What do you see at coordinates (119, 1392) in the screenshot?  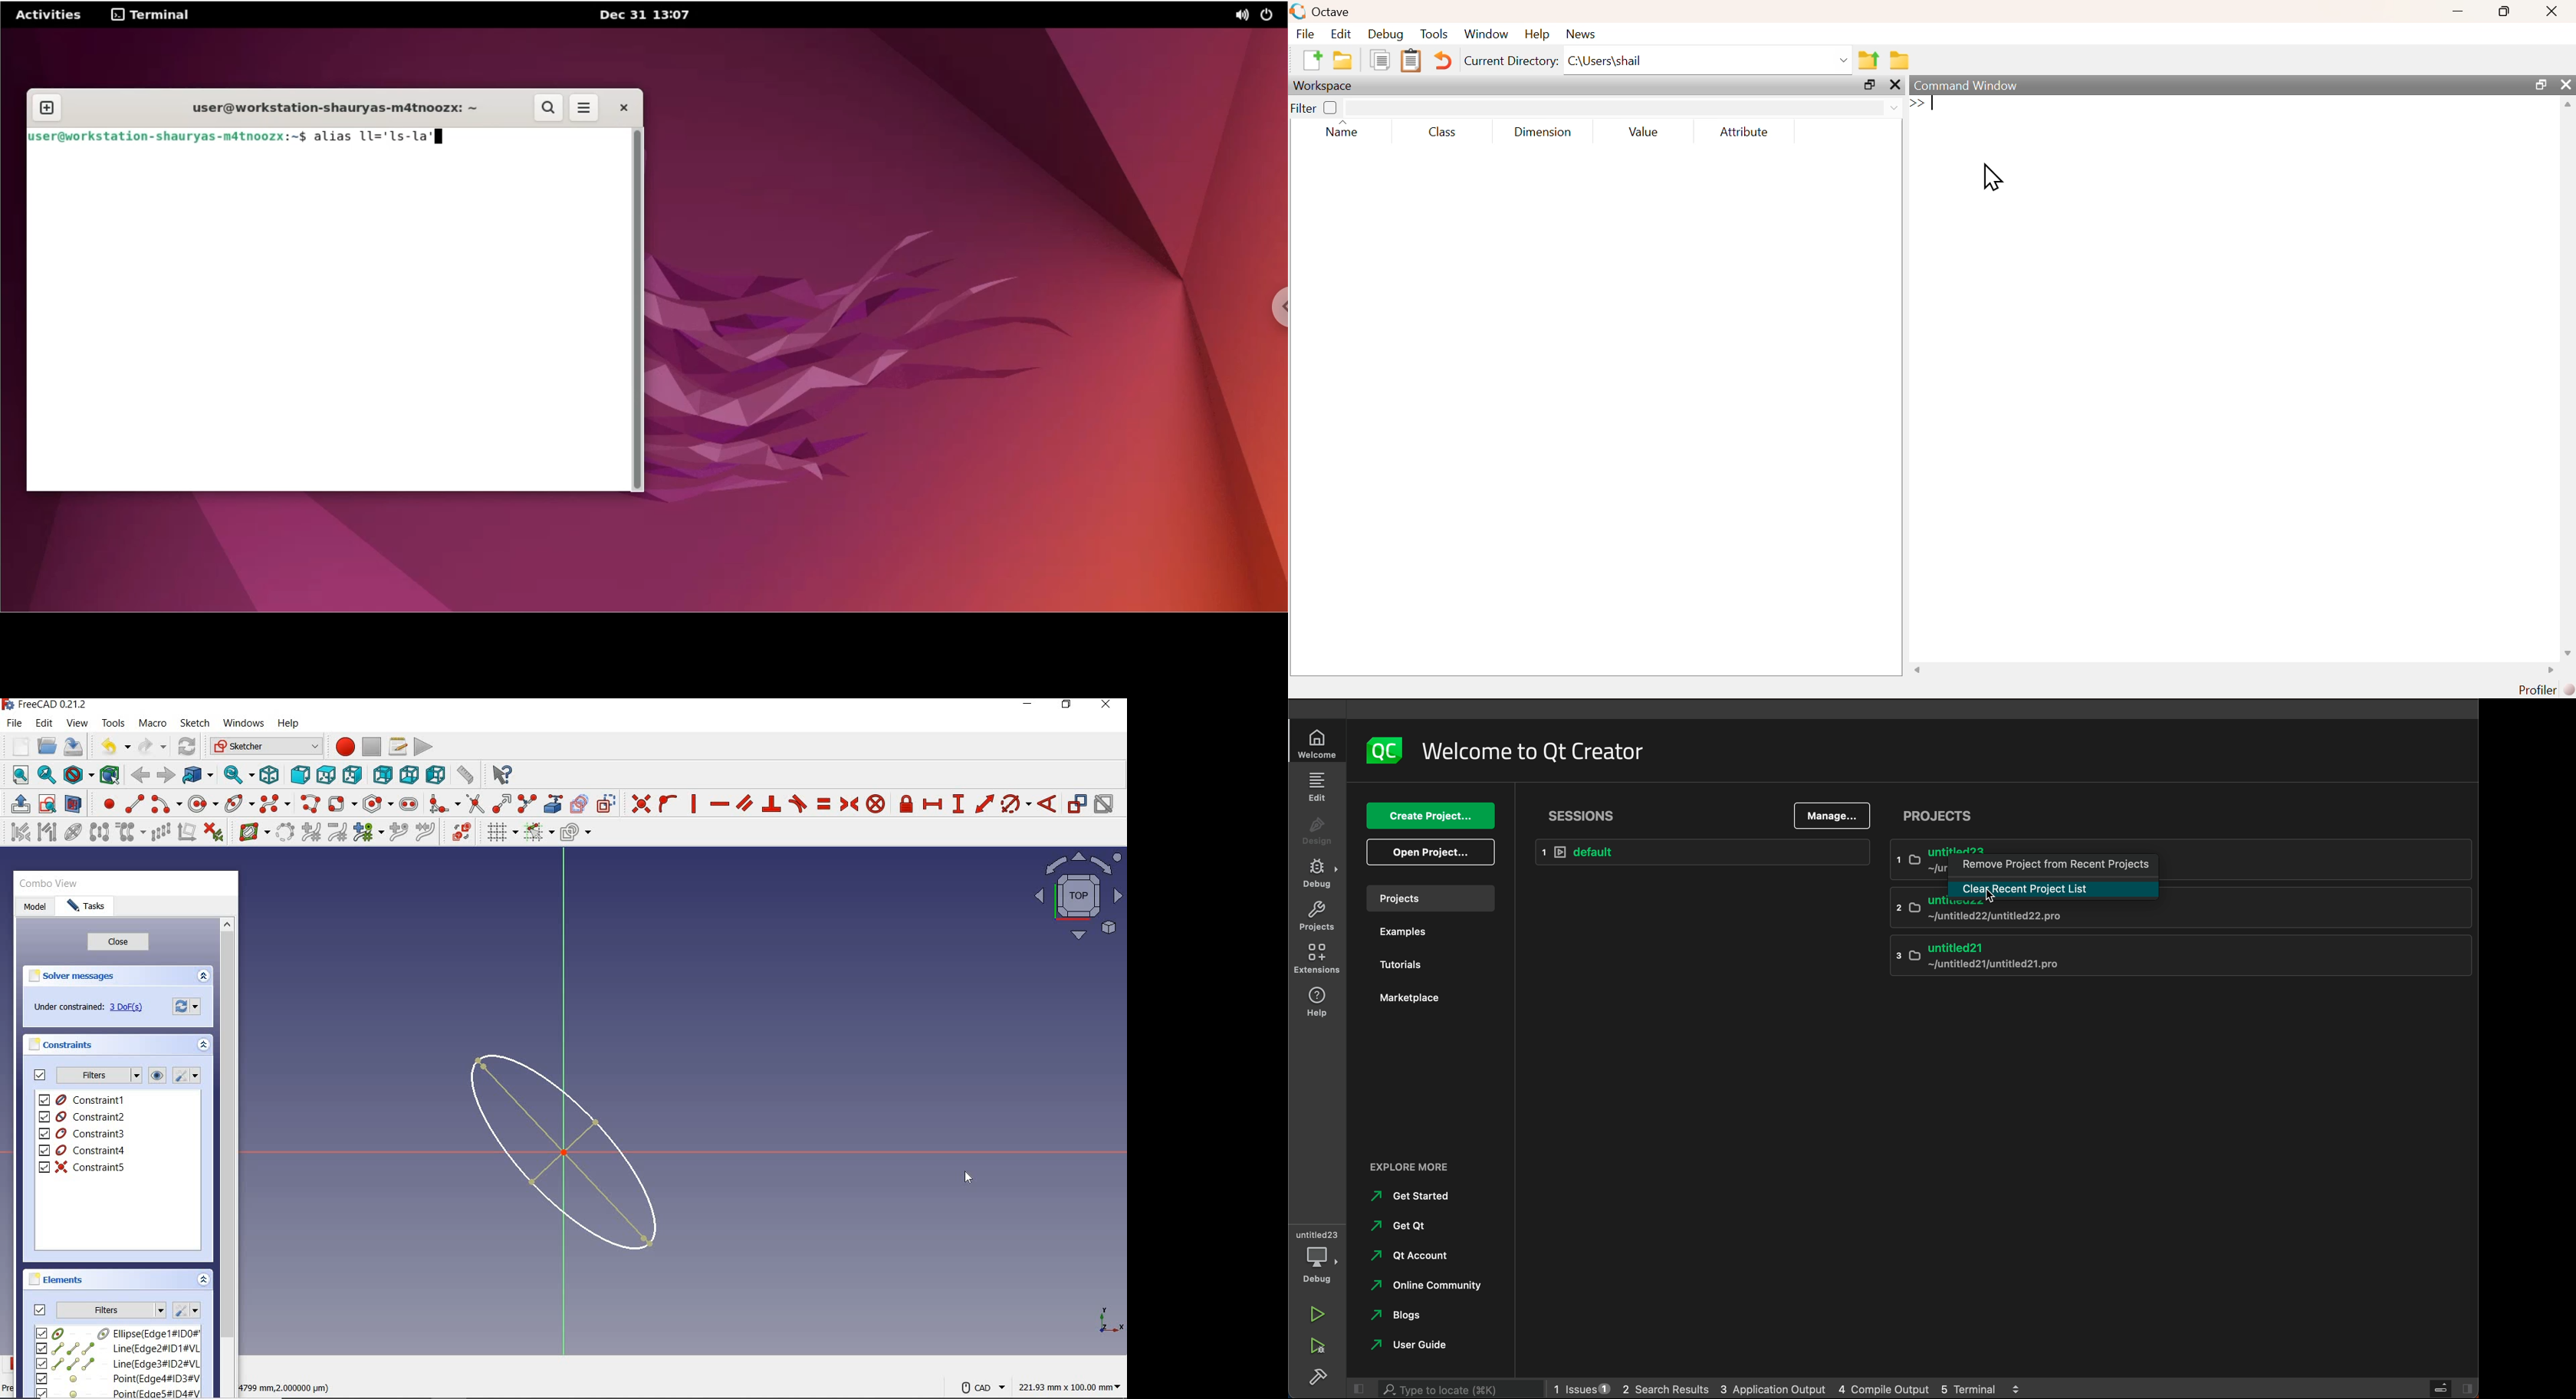 I see `element5` at bounding box center [119, 1392].